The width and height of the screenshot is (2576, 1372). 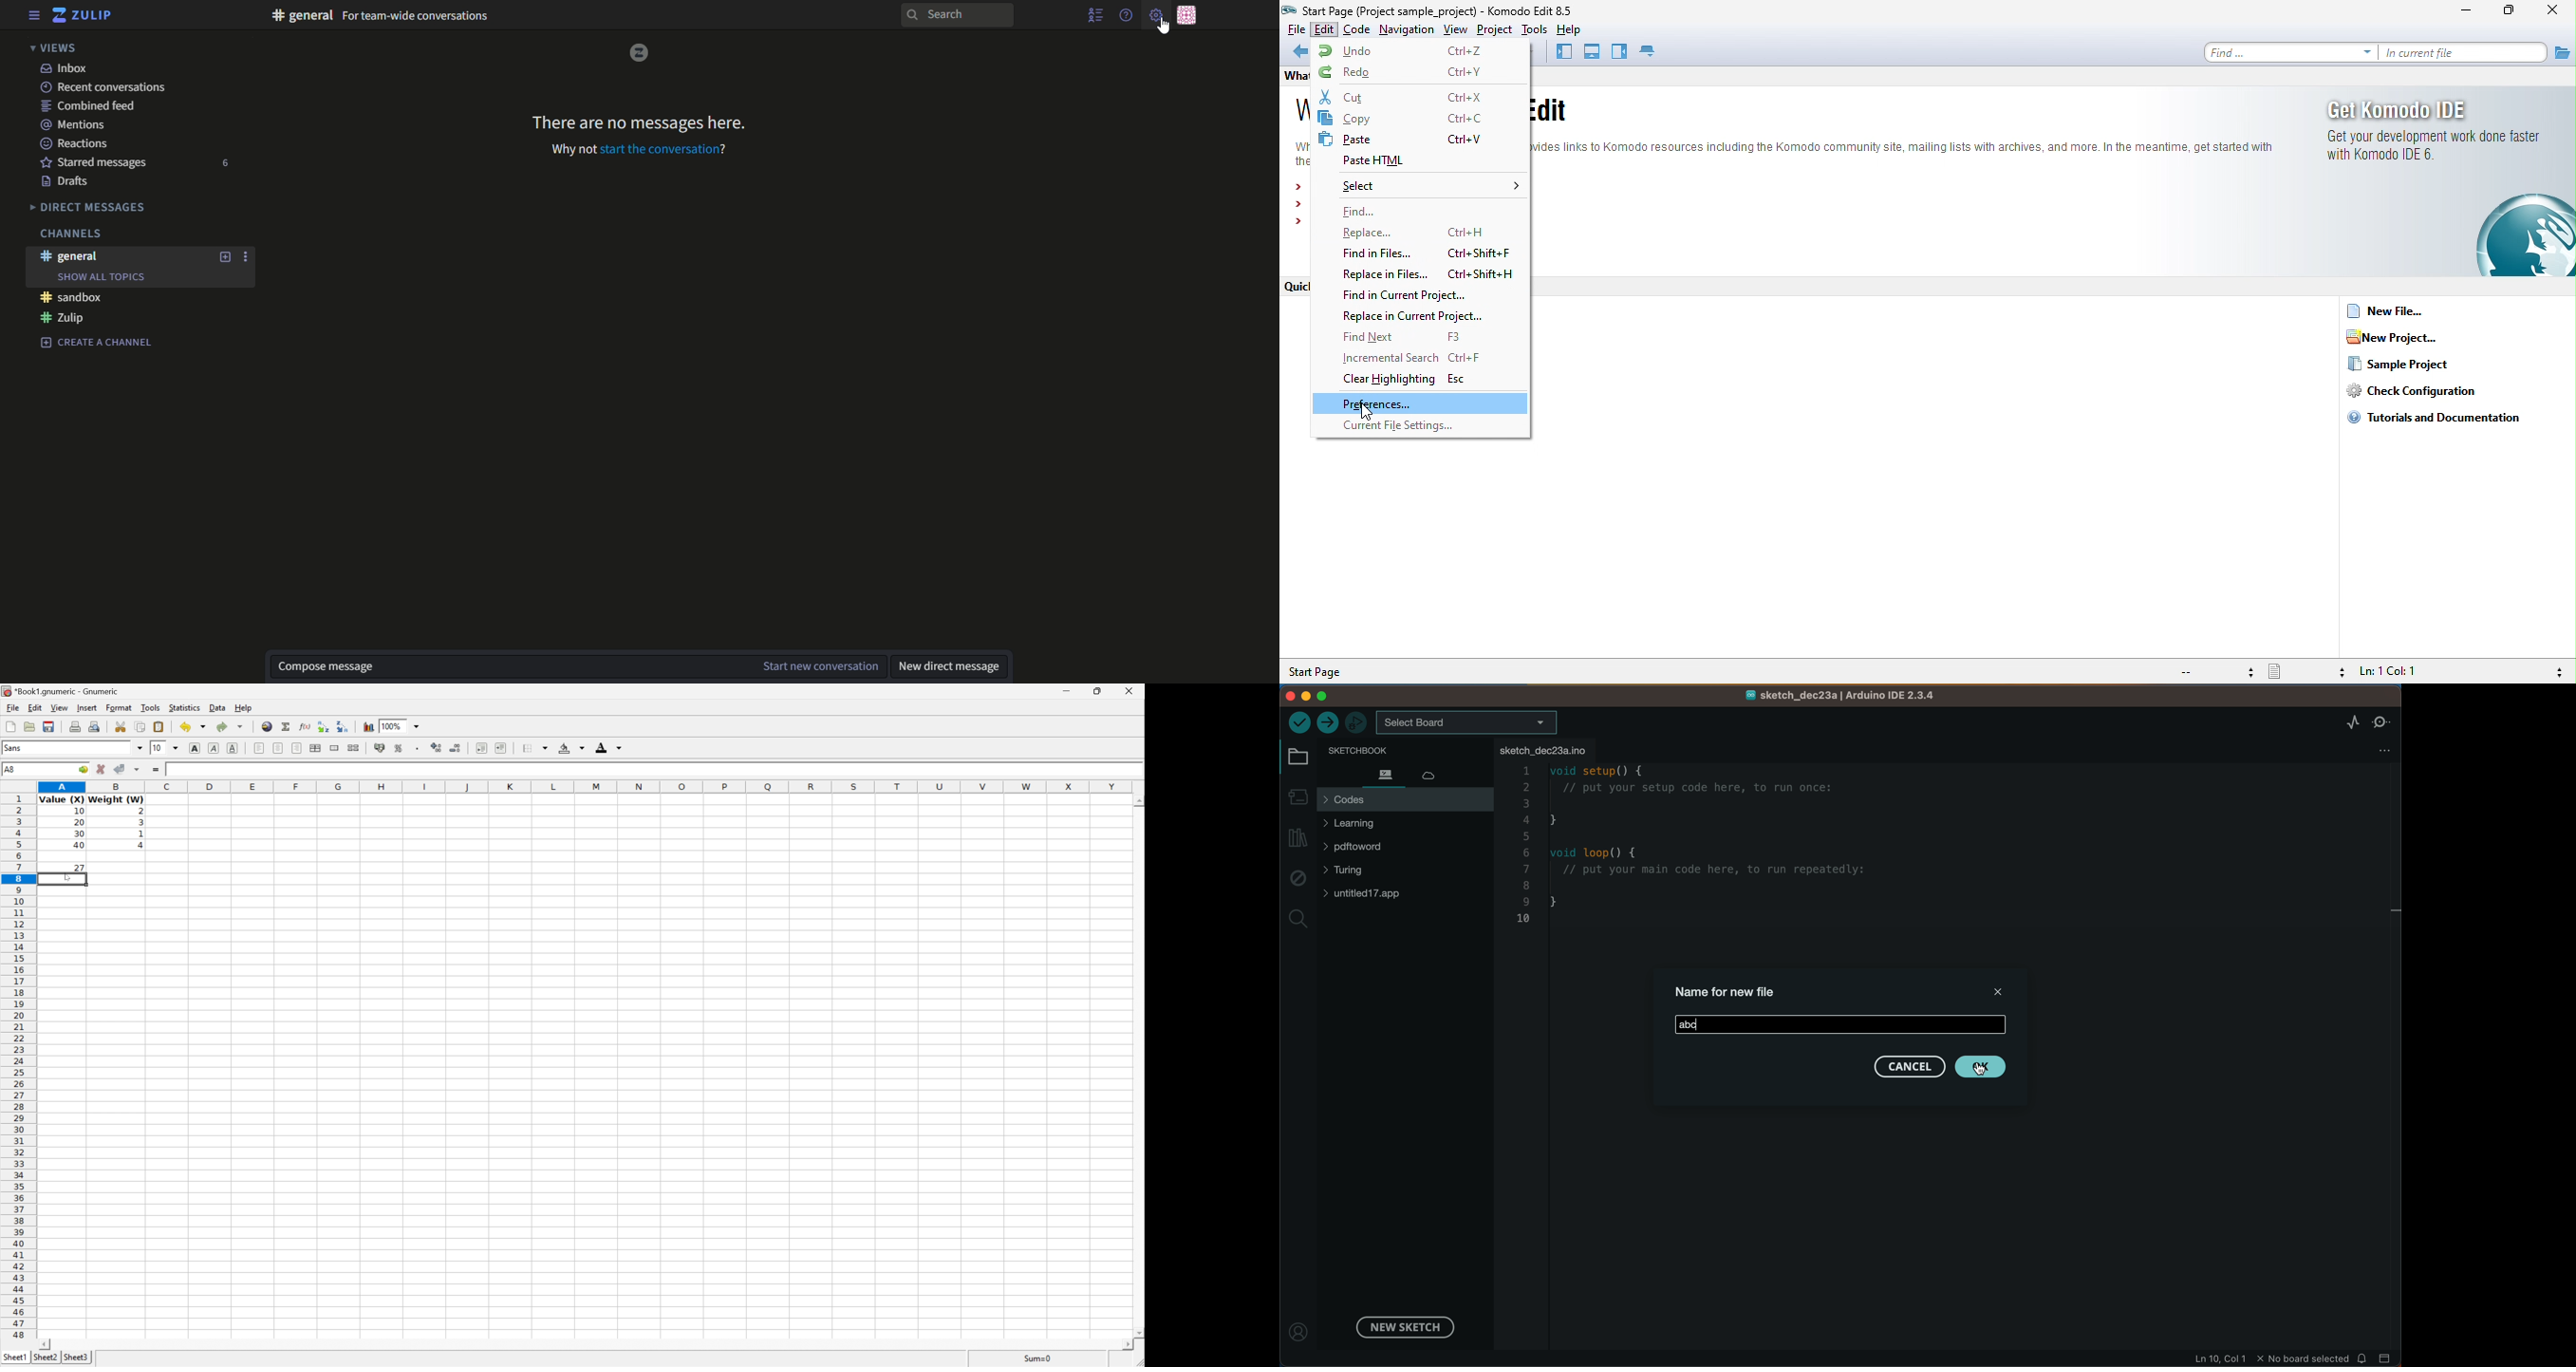 What do you see at coordinates (1126, 15) in the screenshot?
I see `help menu` at bounding box center [1126, 15].